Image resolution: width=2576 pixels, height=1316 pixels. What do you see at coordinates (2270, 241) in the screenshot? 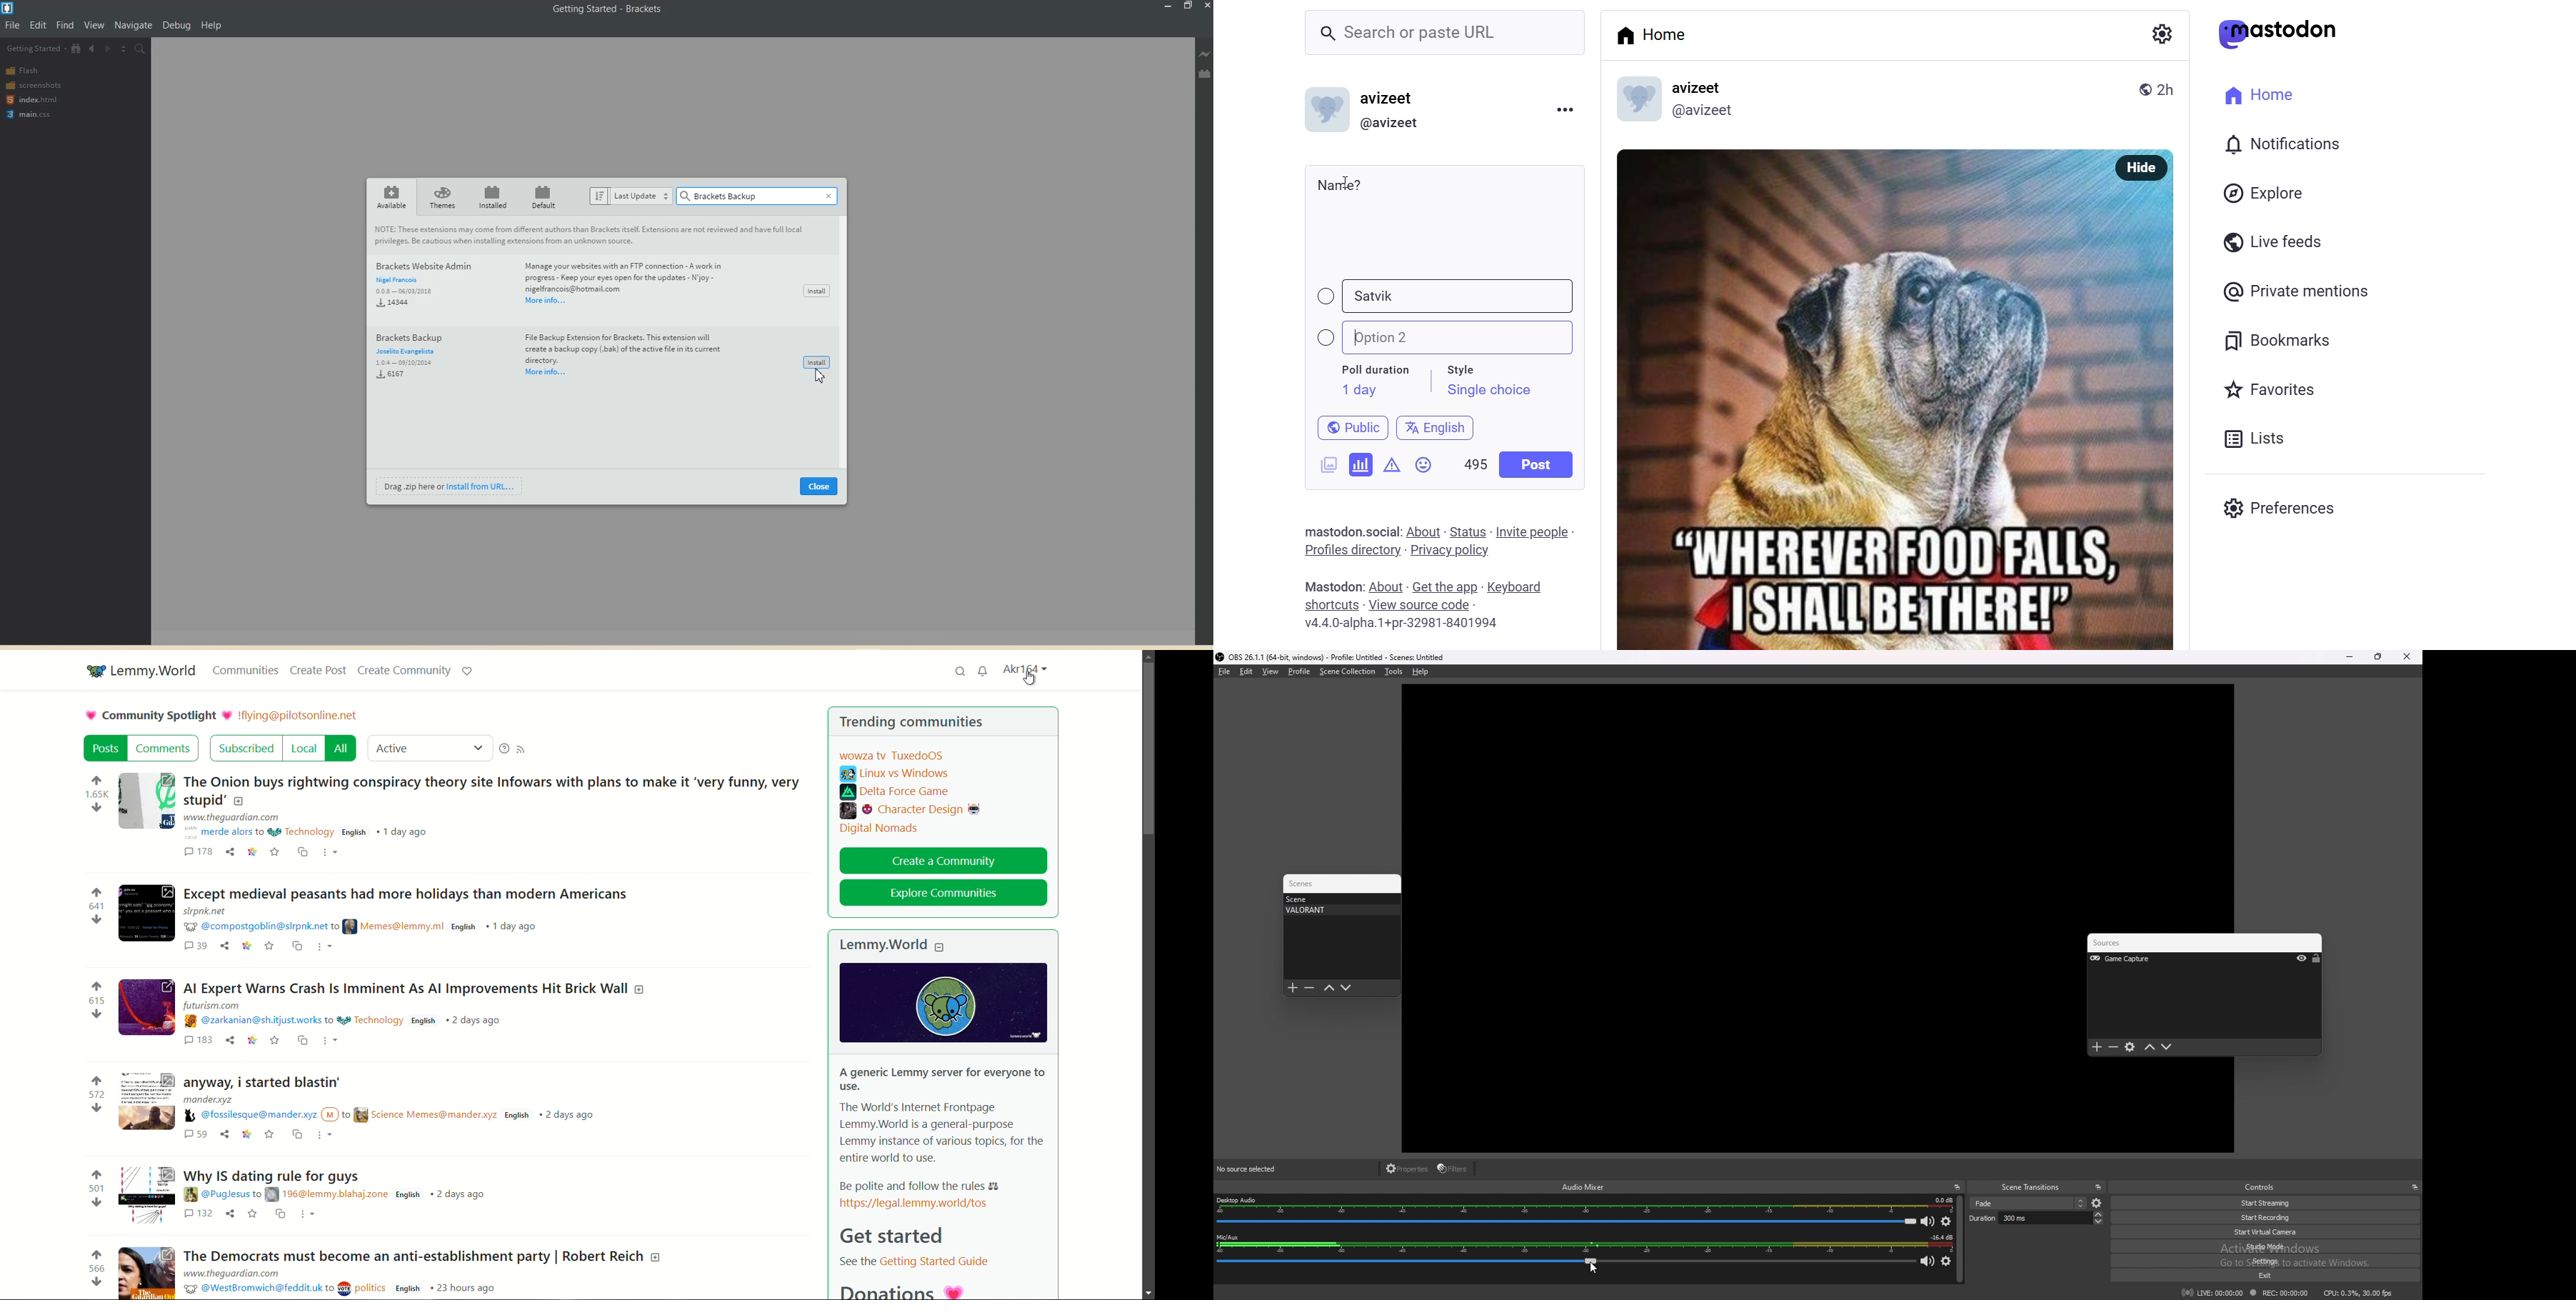
I see `live feed` at bounding box center [2270, 241].